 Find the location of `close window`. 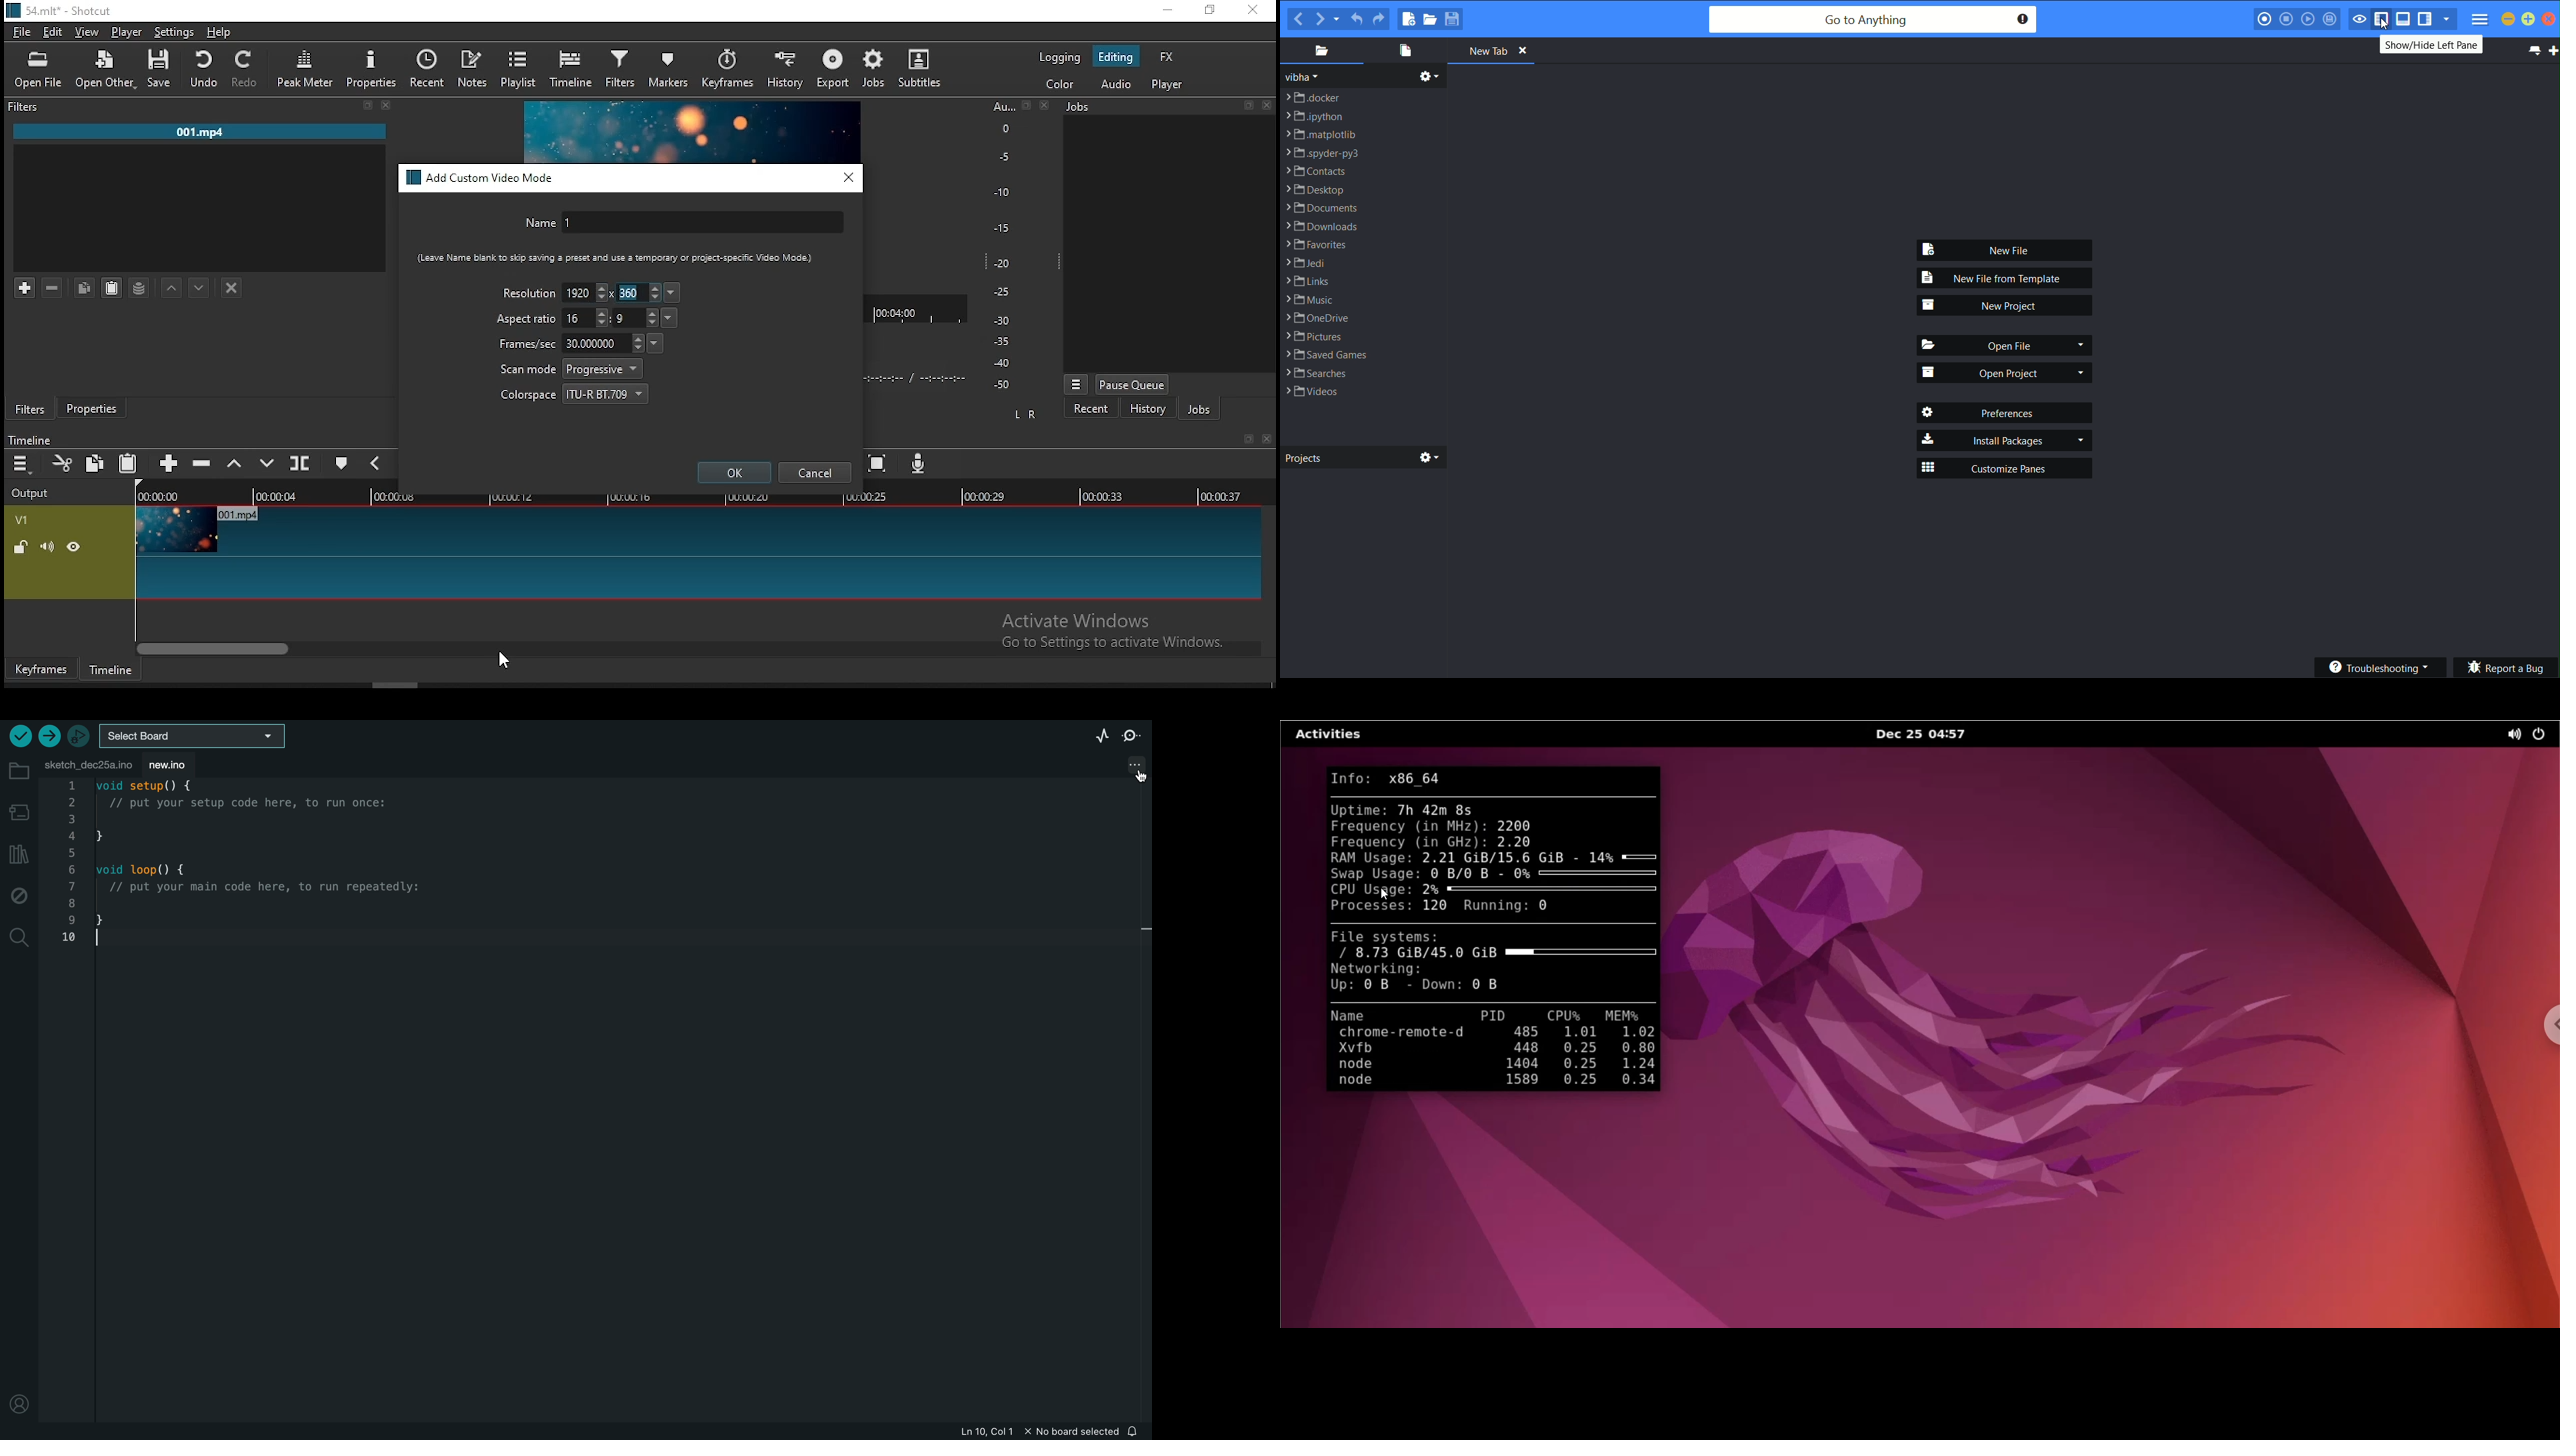

close window is located at coordinates (1252, 11).